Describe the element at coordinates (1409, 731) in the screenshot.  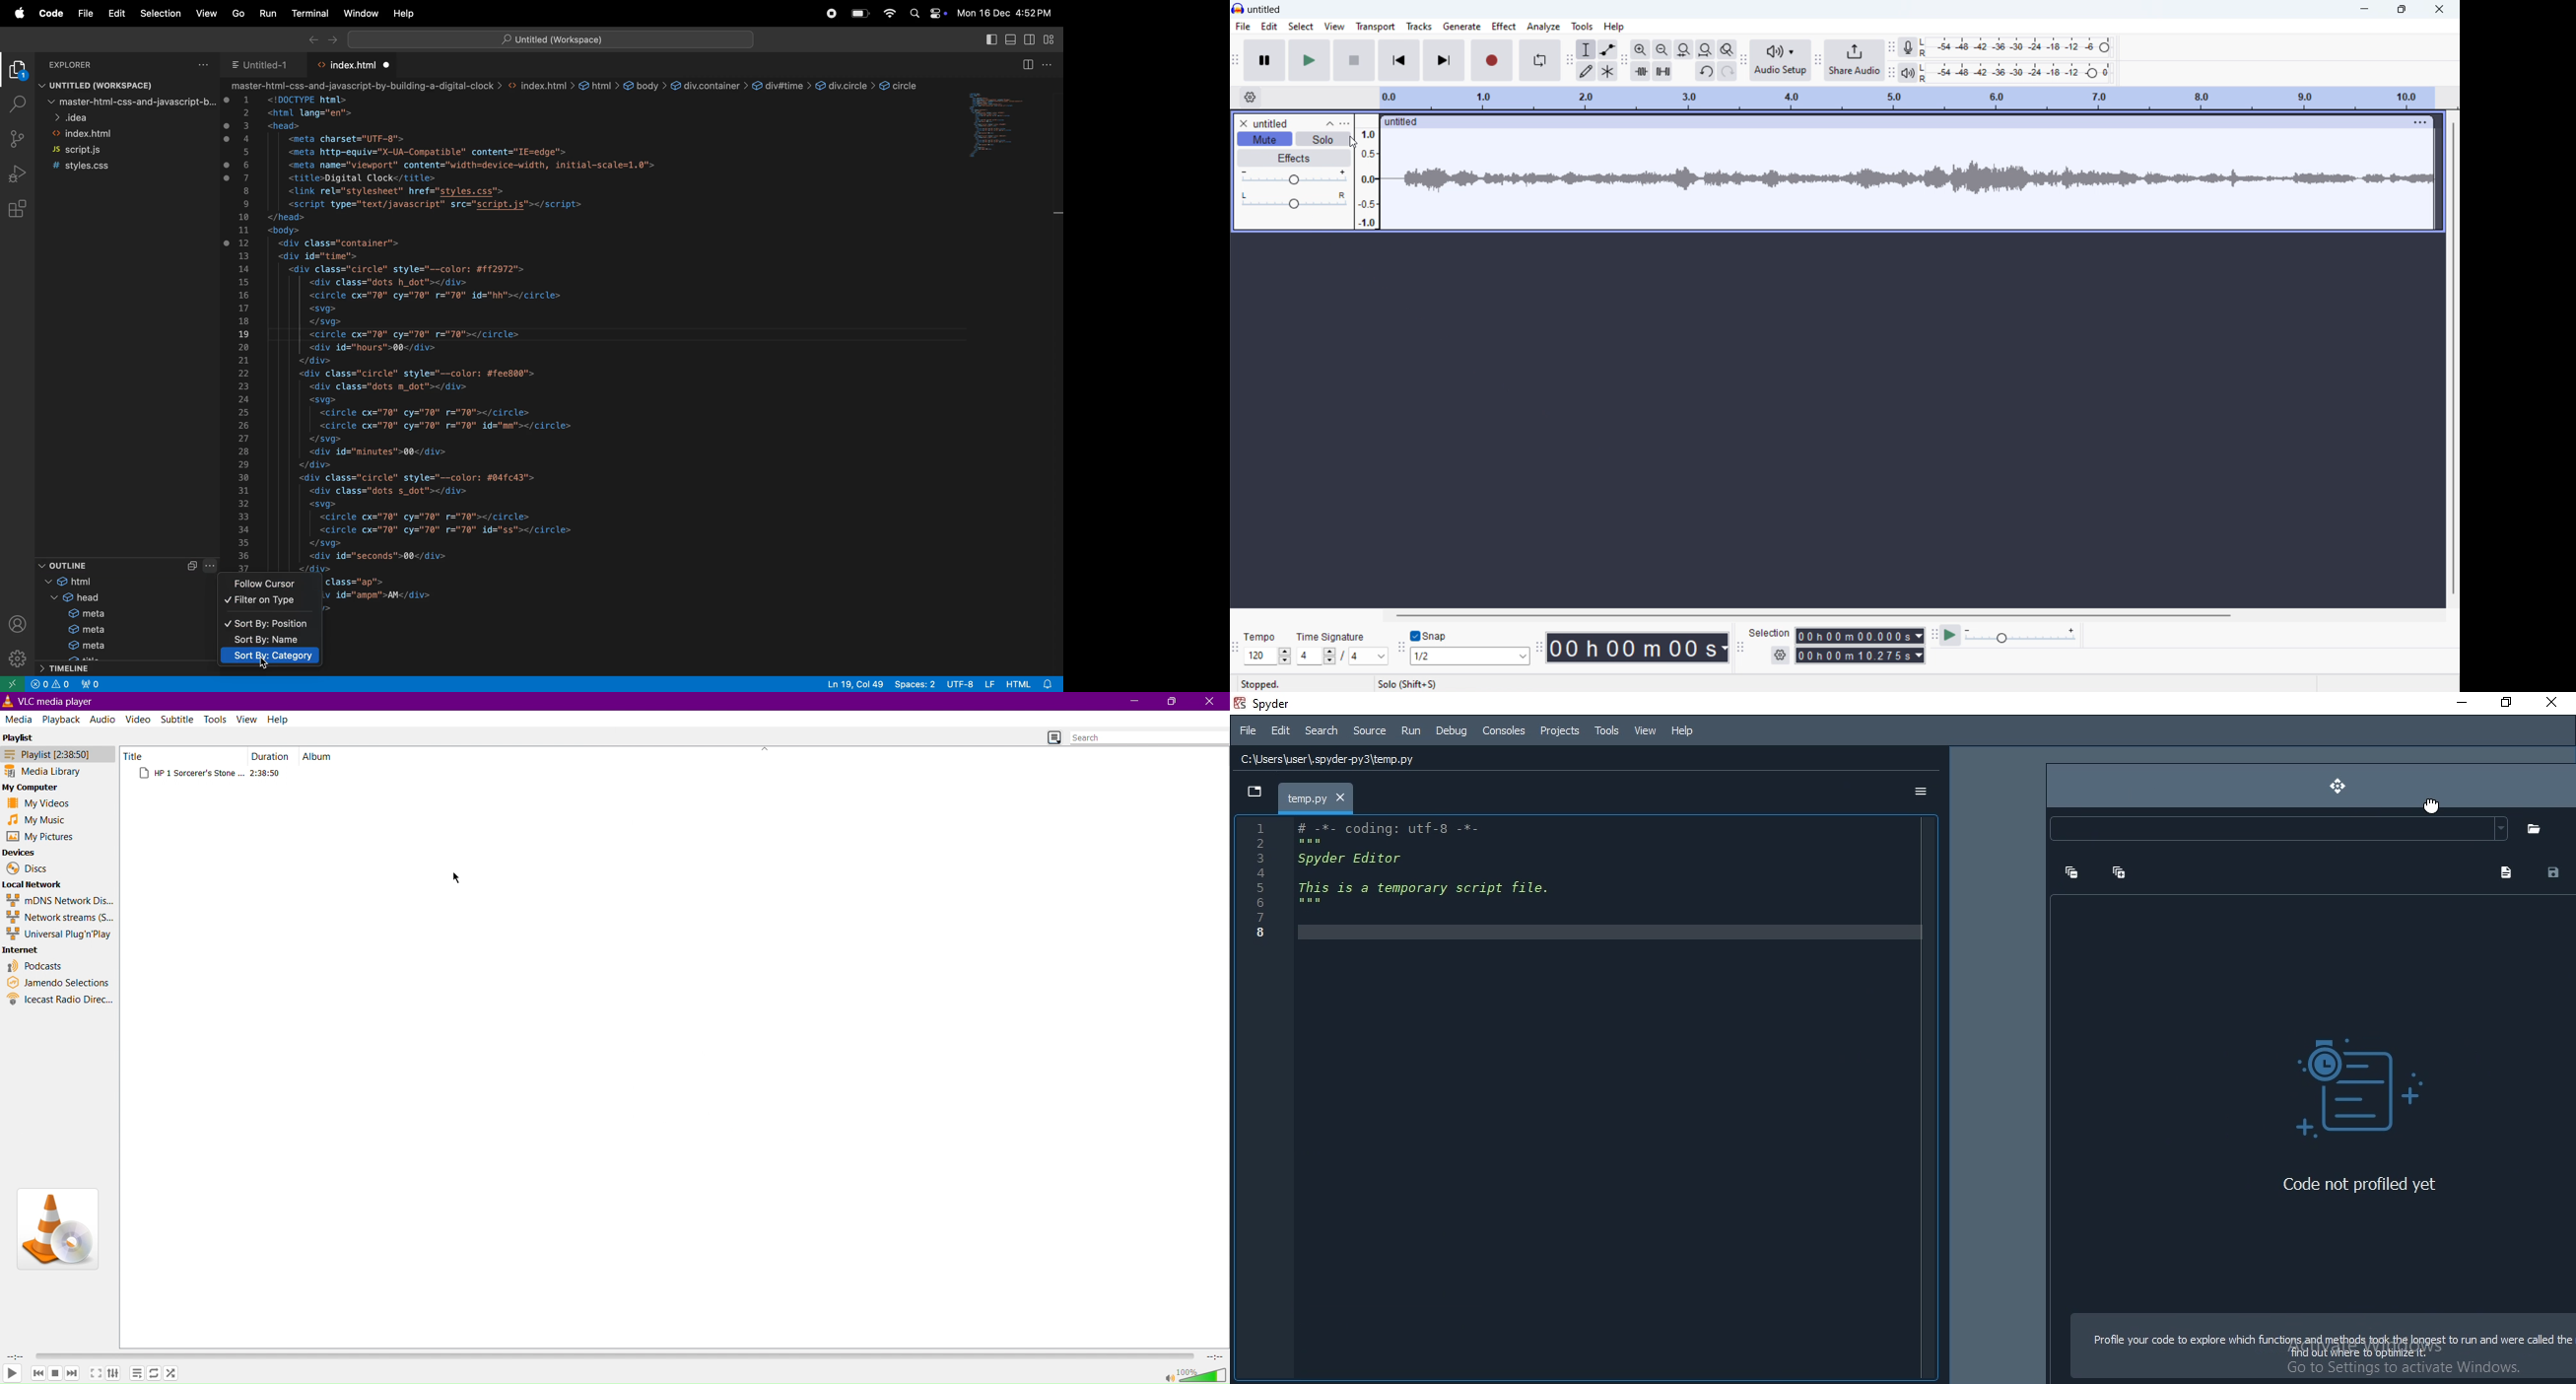
I see `Run` at that location.